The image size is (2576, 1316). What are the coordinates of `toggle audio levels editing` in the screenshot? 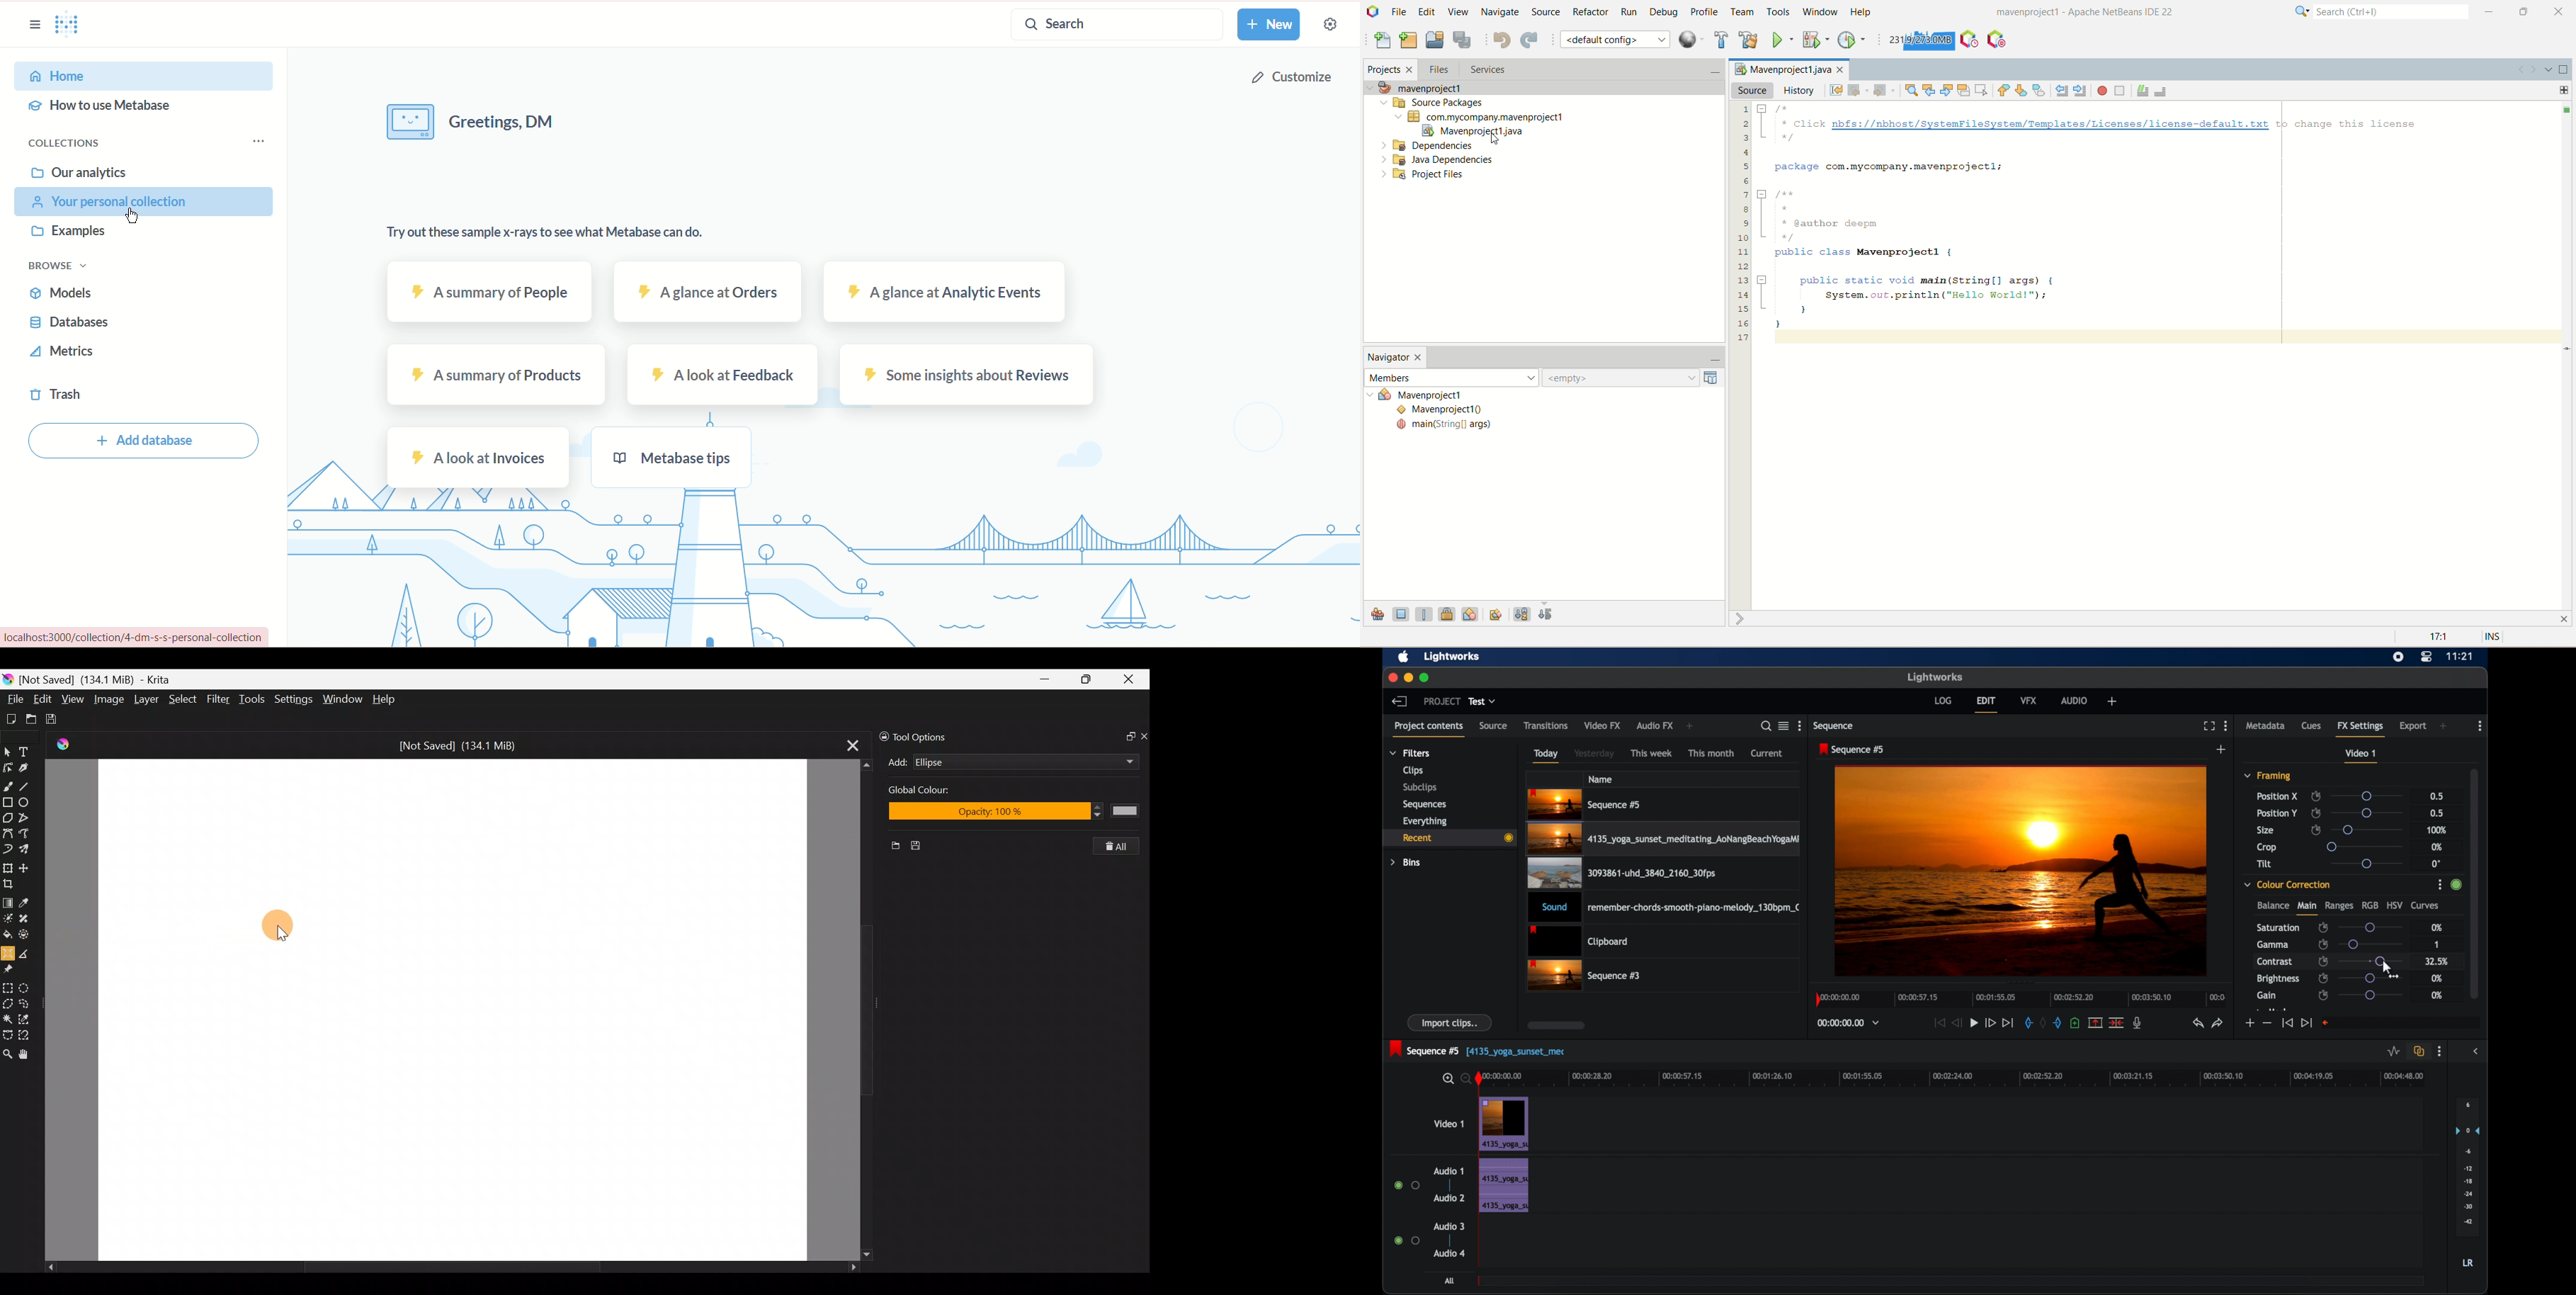 It's located at (2394, 1052).